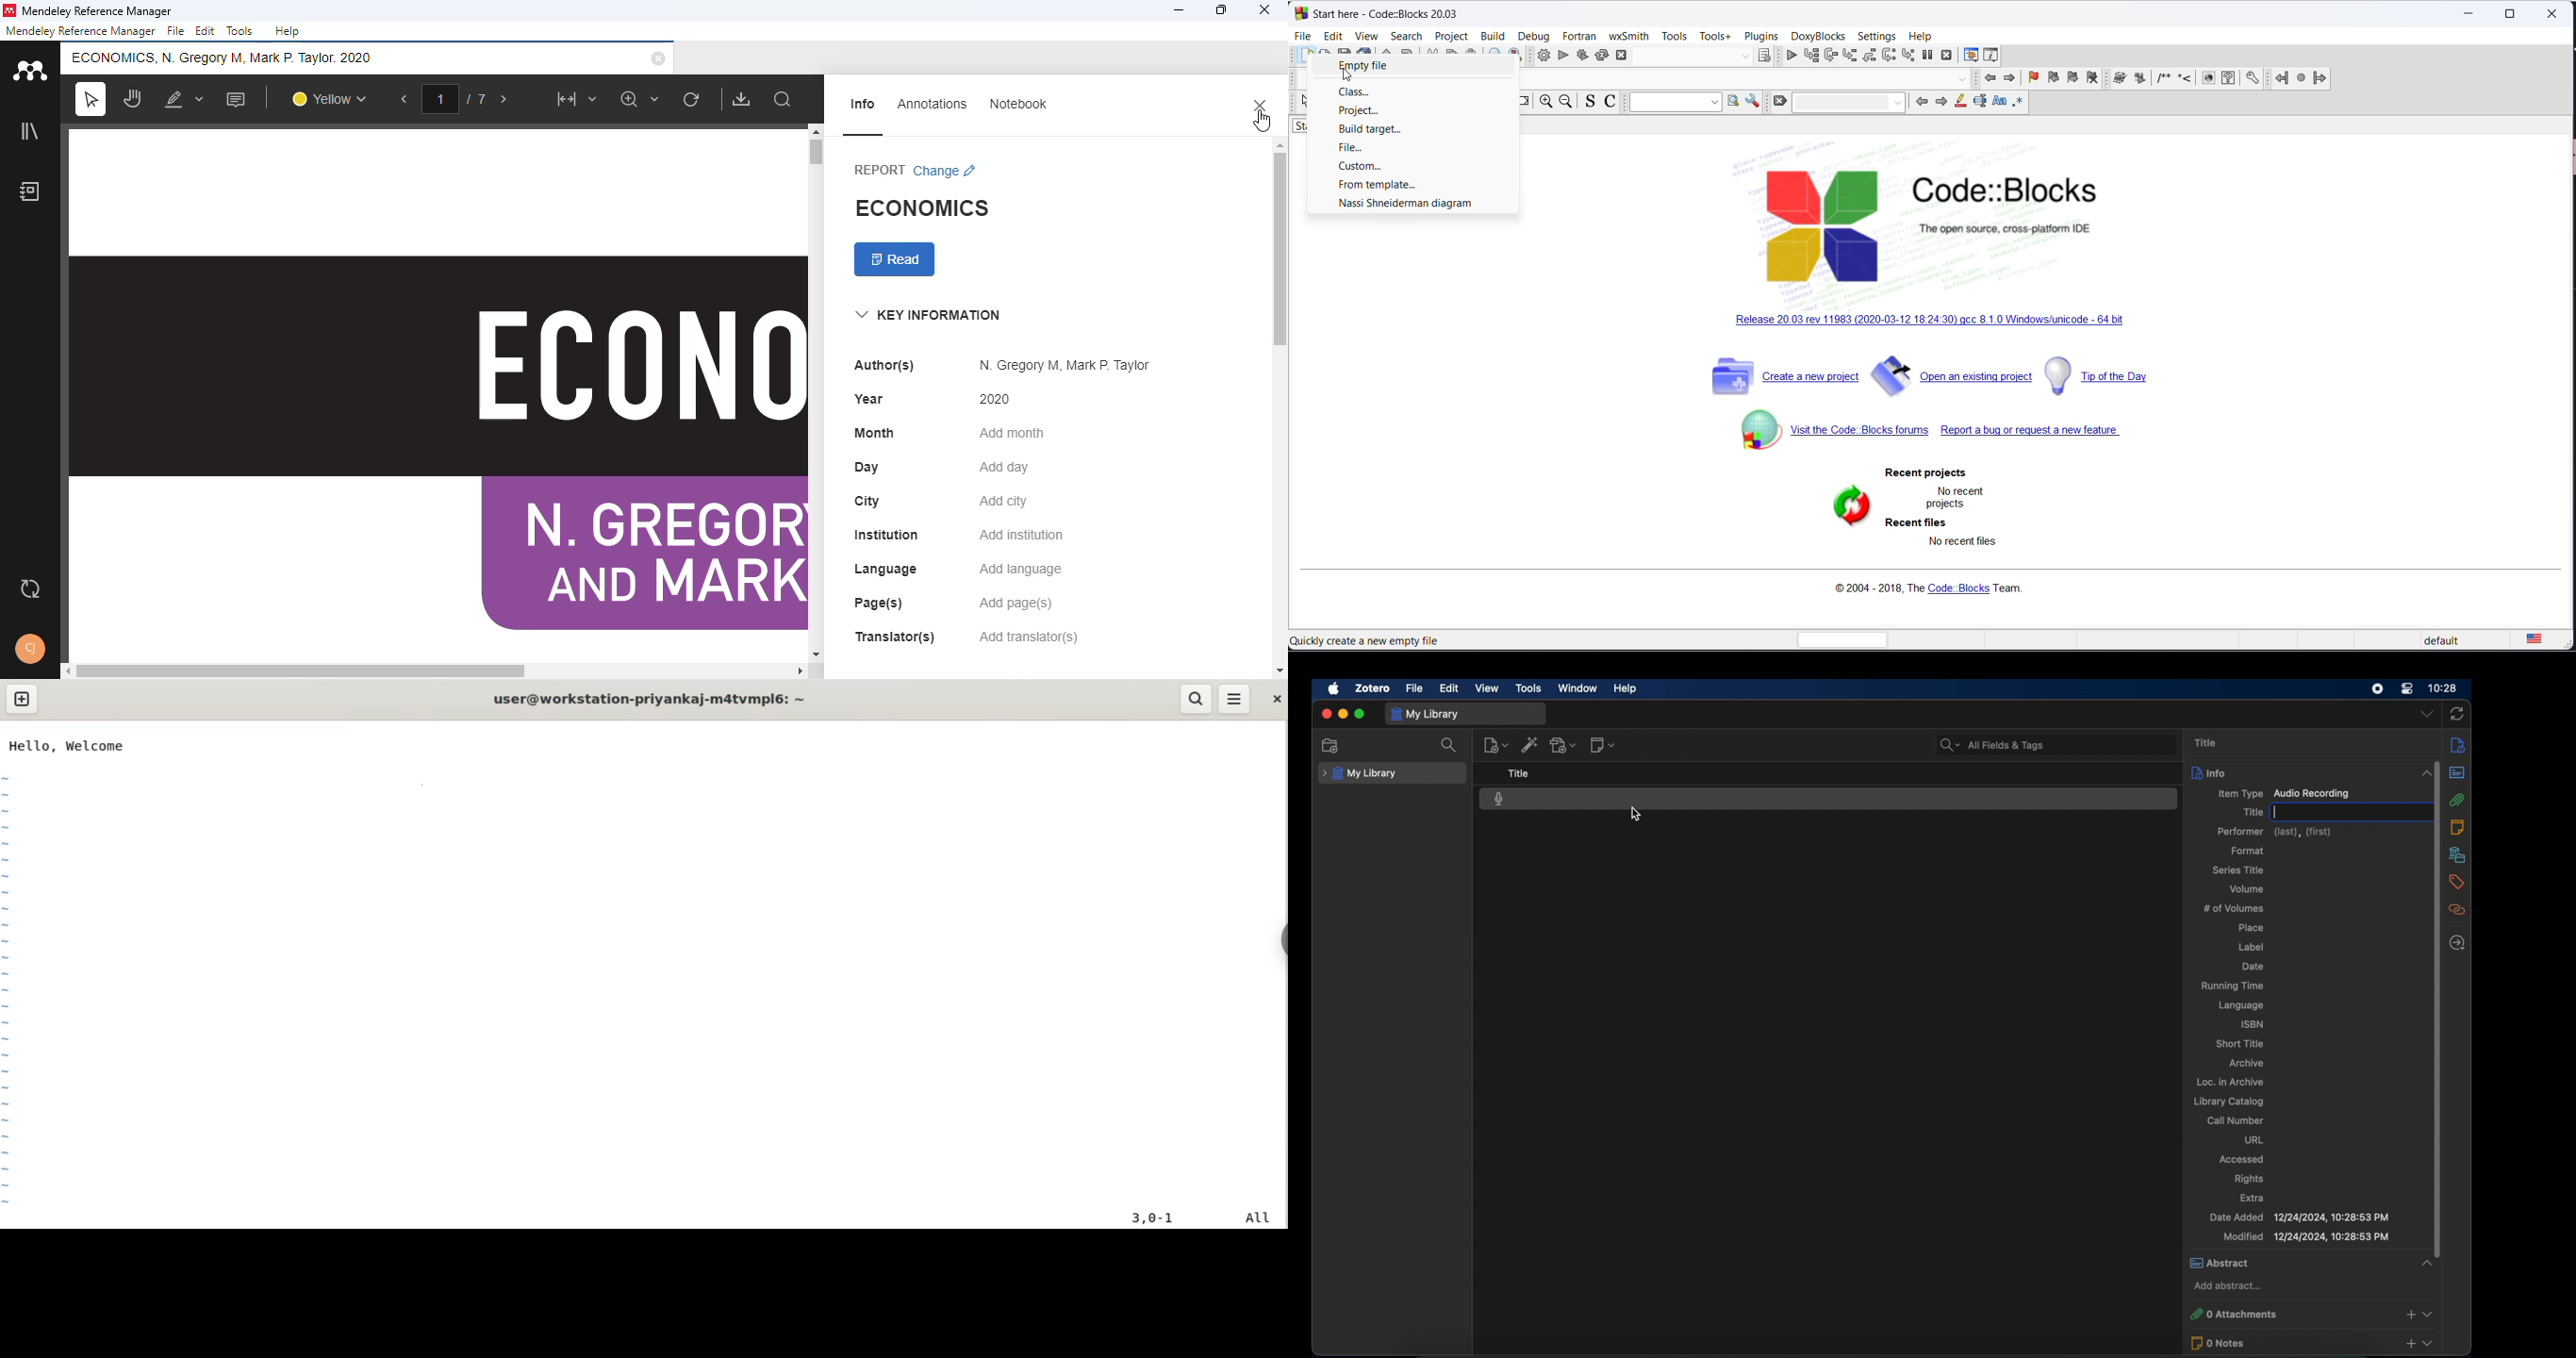 Image resolution: width=2576 pixels, height=1372 pixels. What do you see at coordinates (2460, 772) in the screenshot?
I see `abstract` at bounding box center [2460, 772].